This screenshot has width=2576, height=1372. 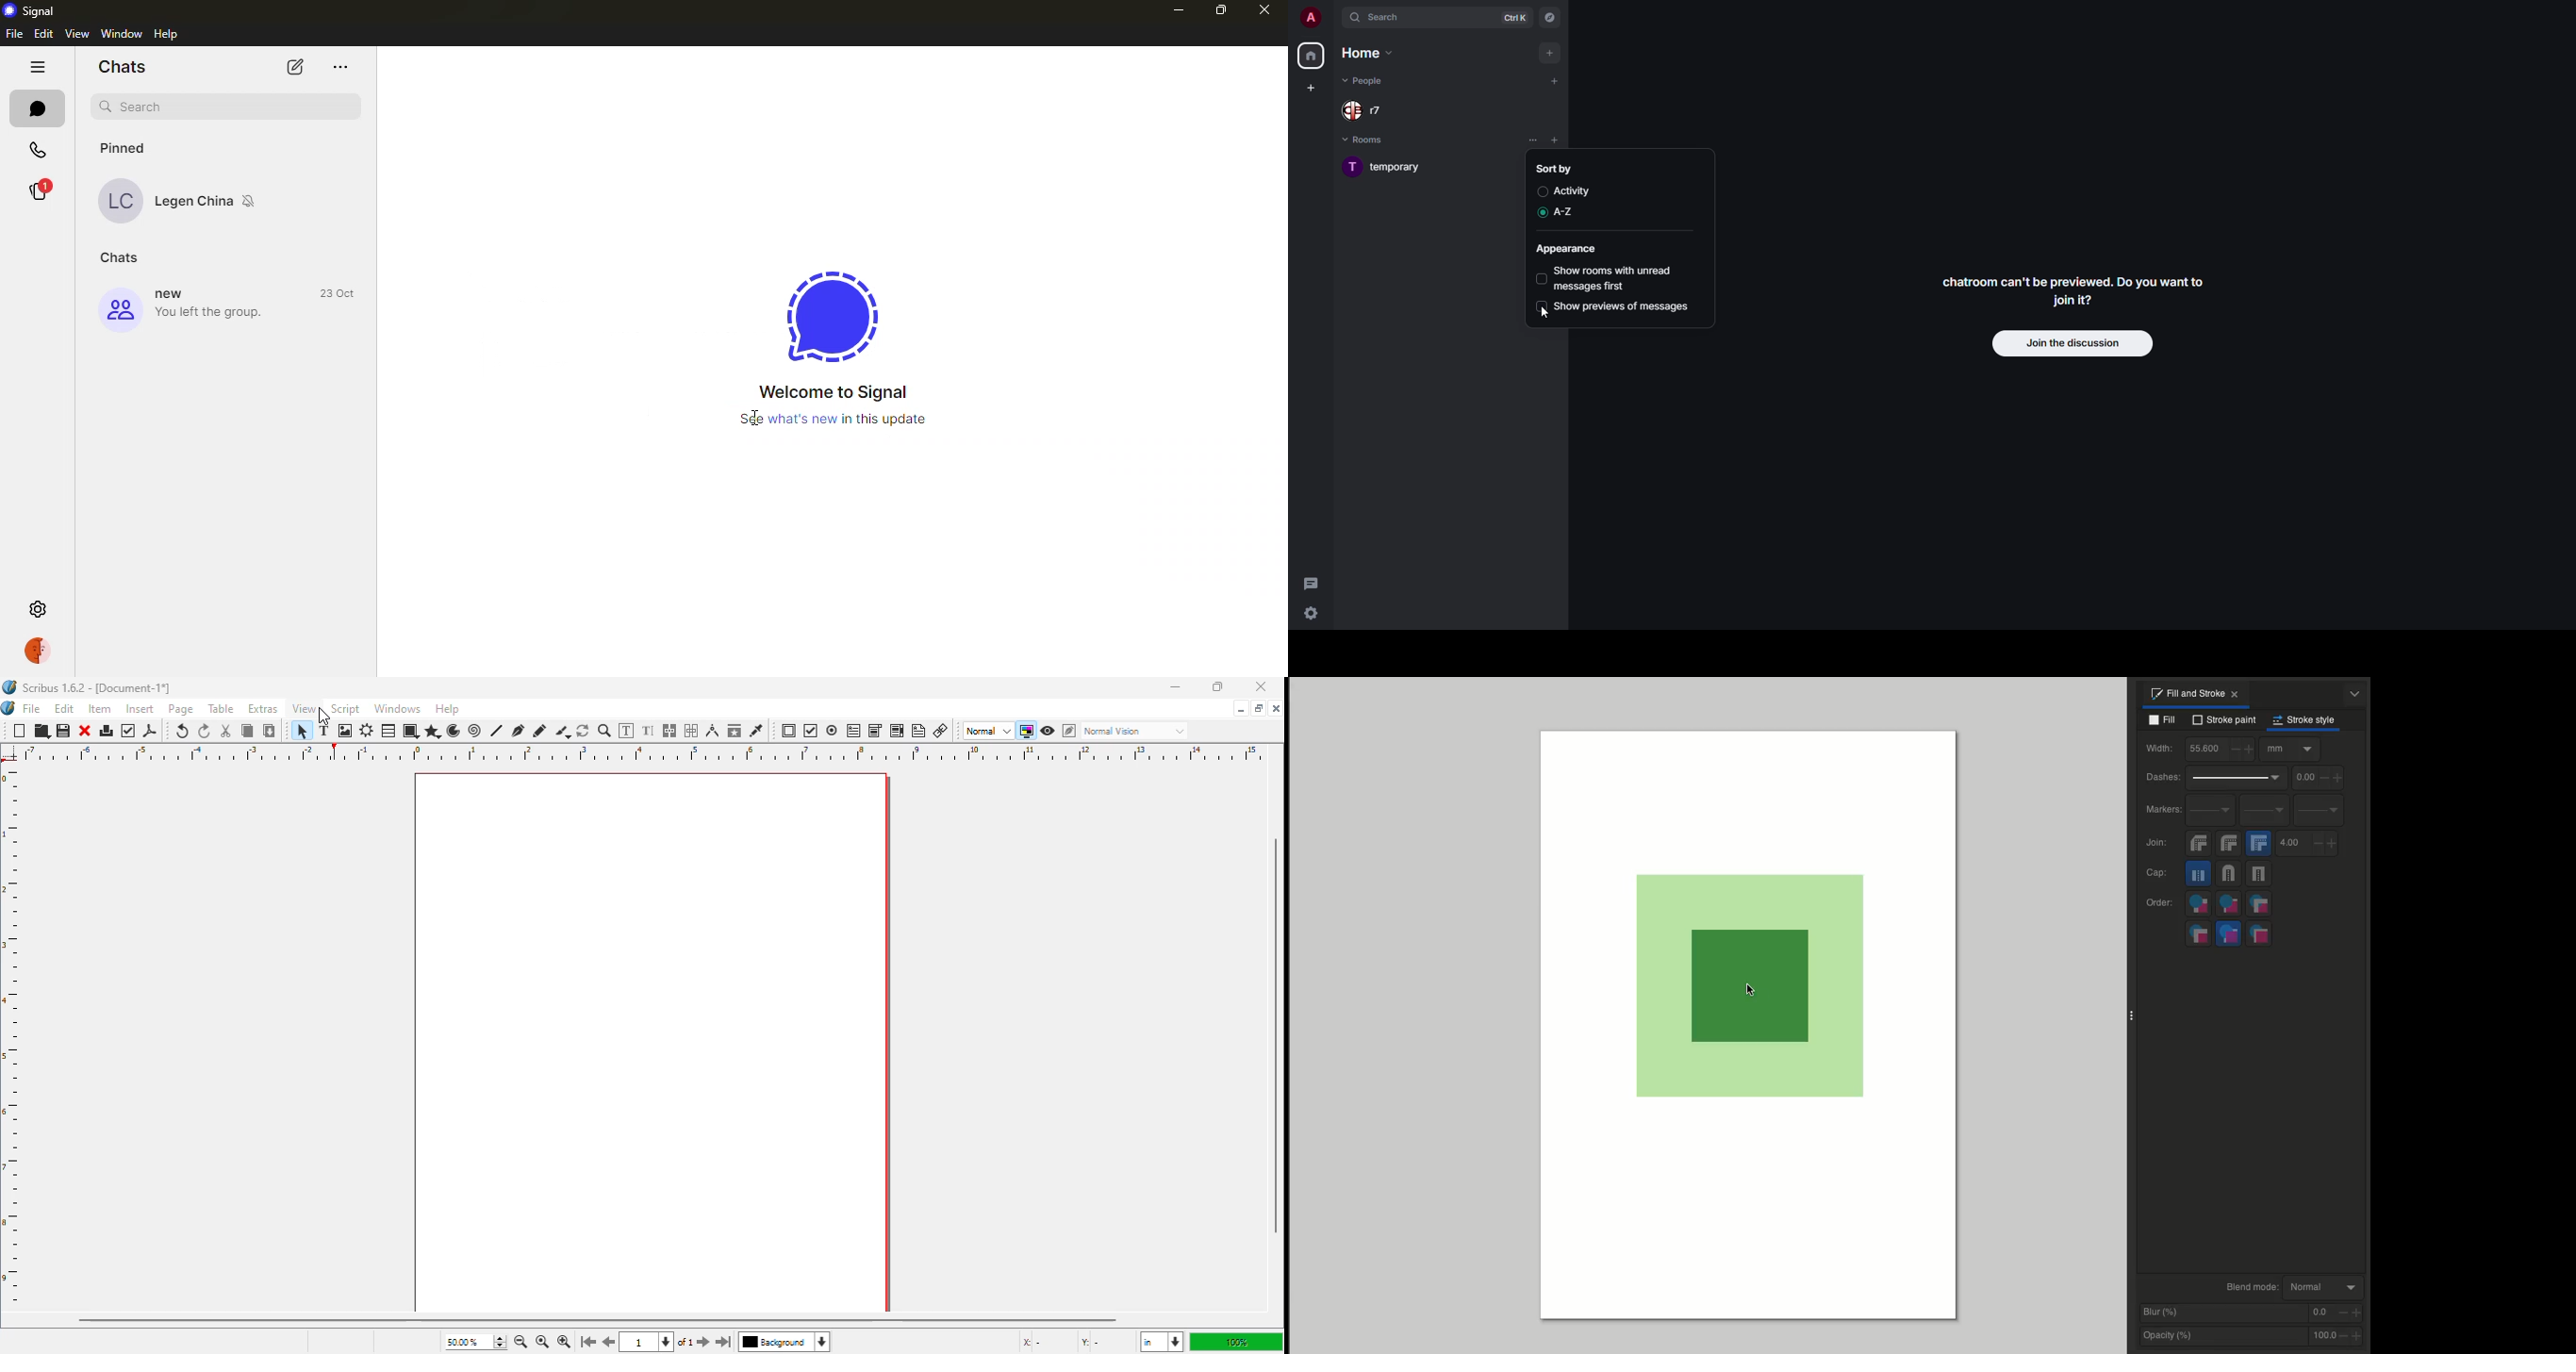 What do you see at coordinates (33, 108) in the screenshot?
I see `chats` at bounding box center [33, 108].